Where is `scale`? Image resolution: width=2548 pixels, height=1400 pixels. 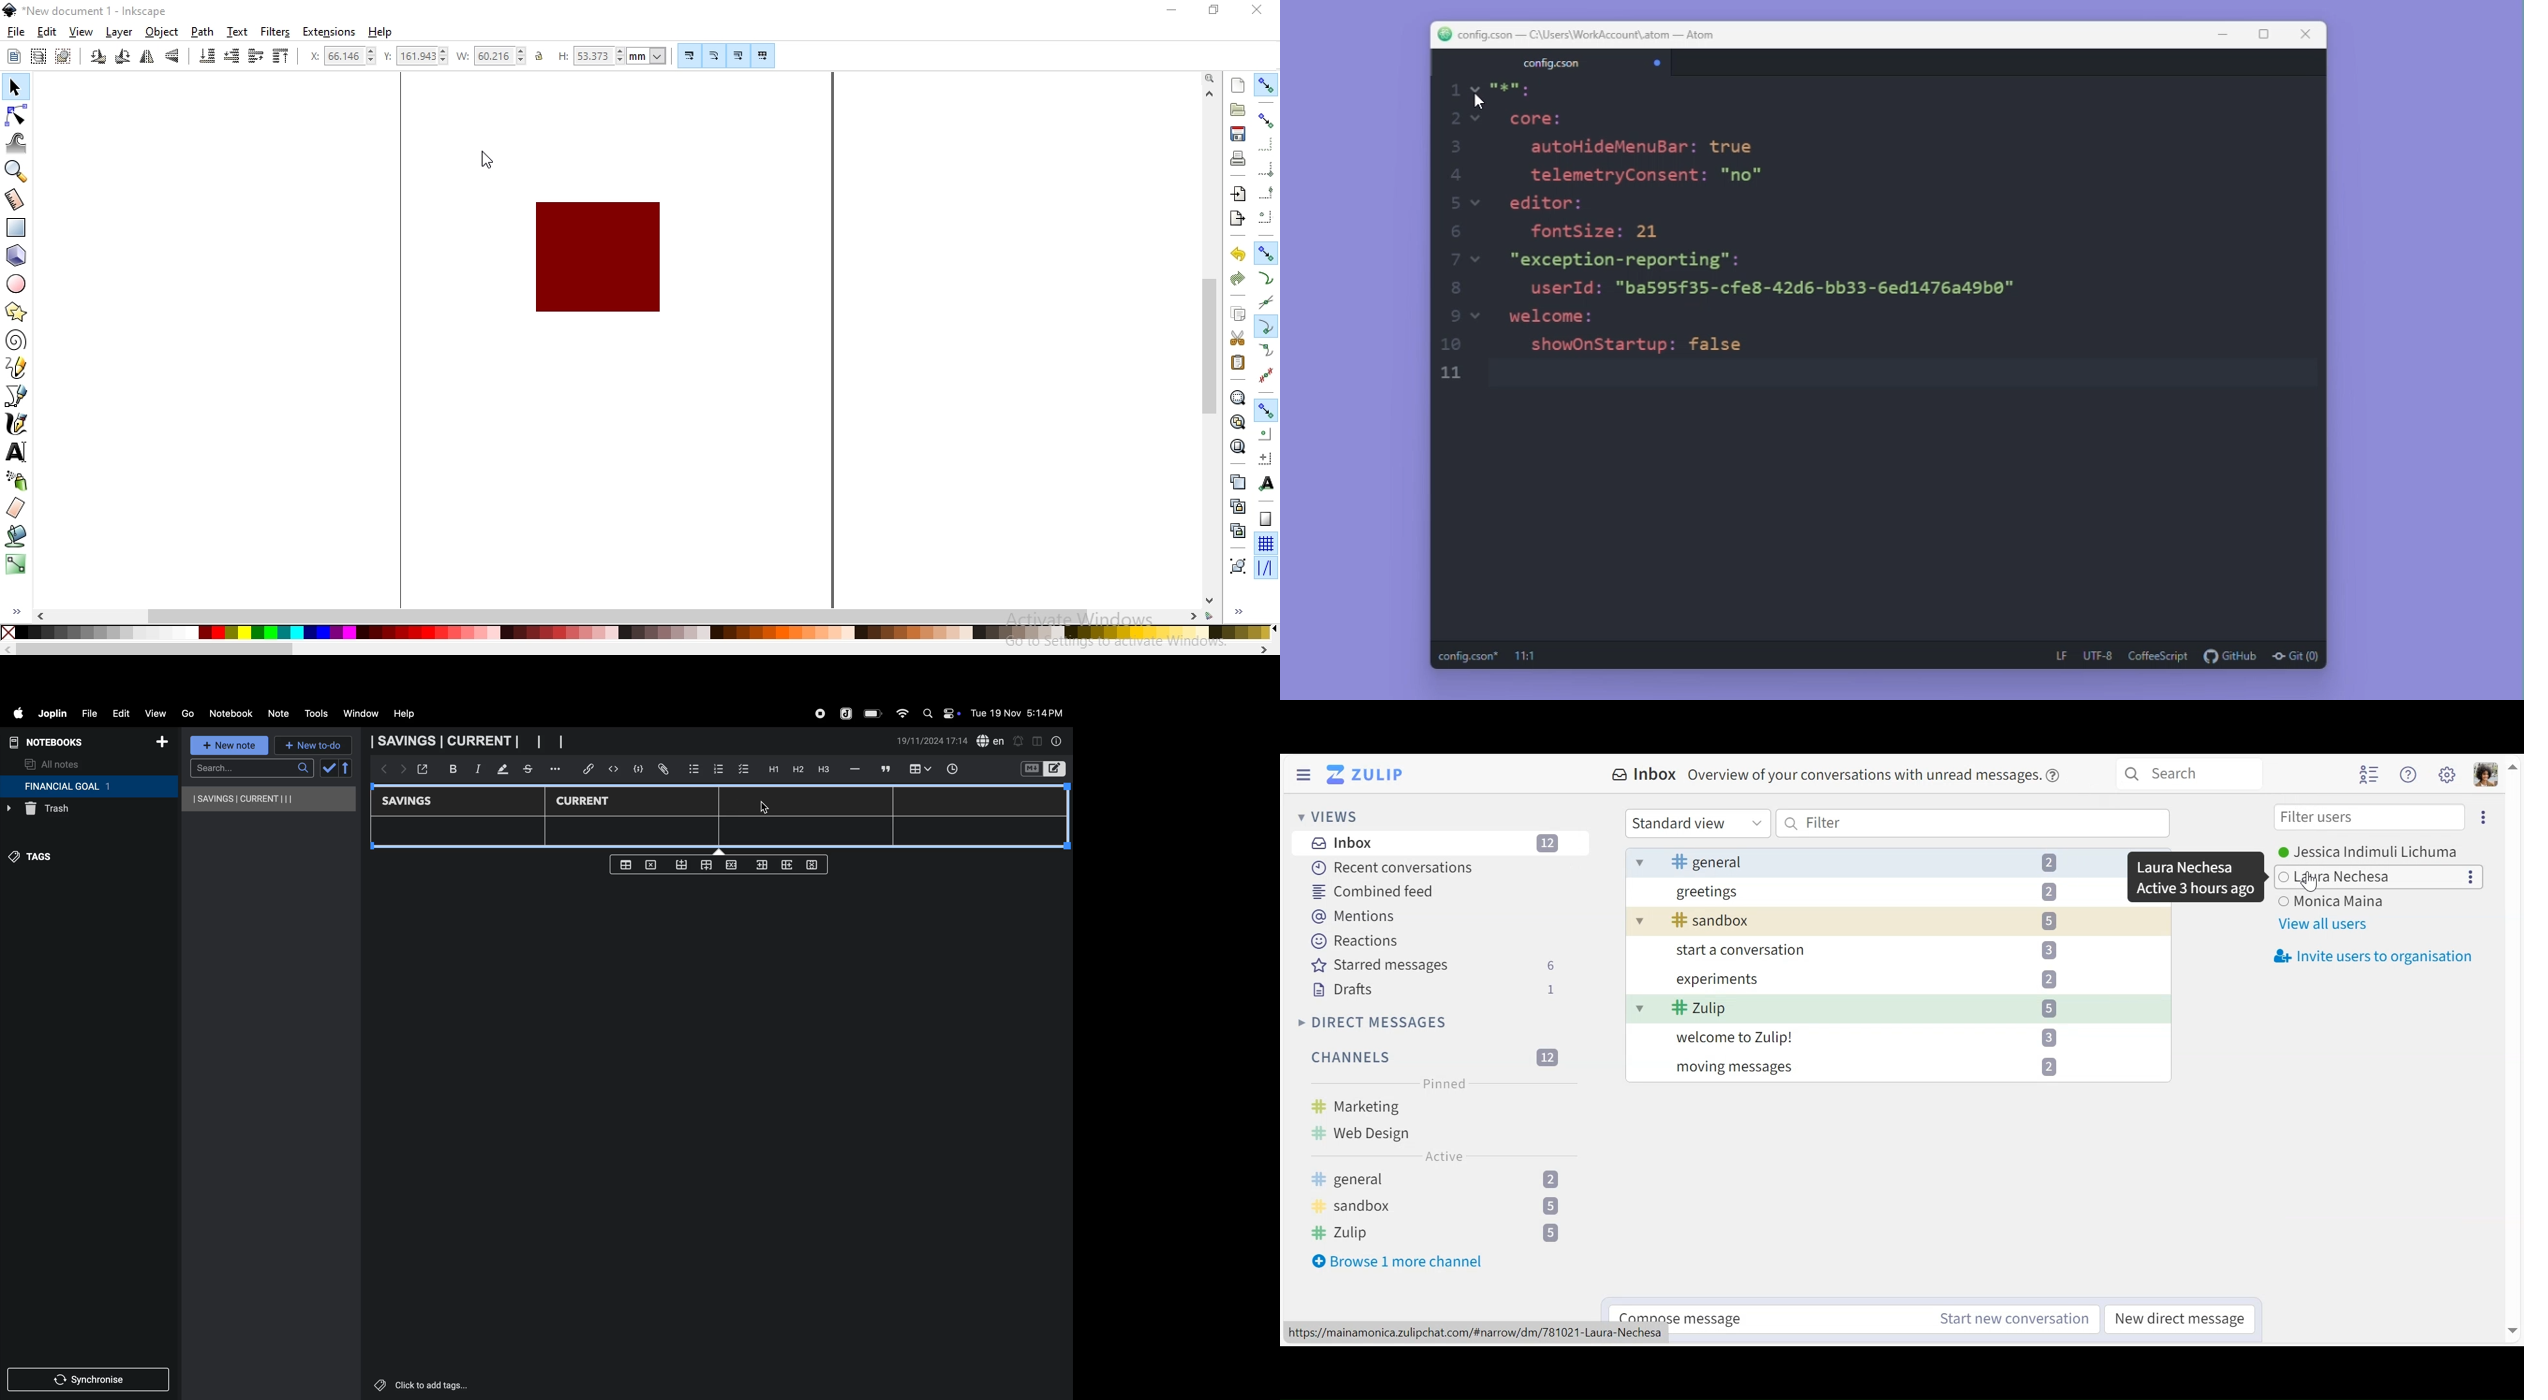 scale is located at coordinates (1455, 247).